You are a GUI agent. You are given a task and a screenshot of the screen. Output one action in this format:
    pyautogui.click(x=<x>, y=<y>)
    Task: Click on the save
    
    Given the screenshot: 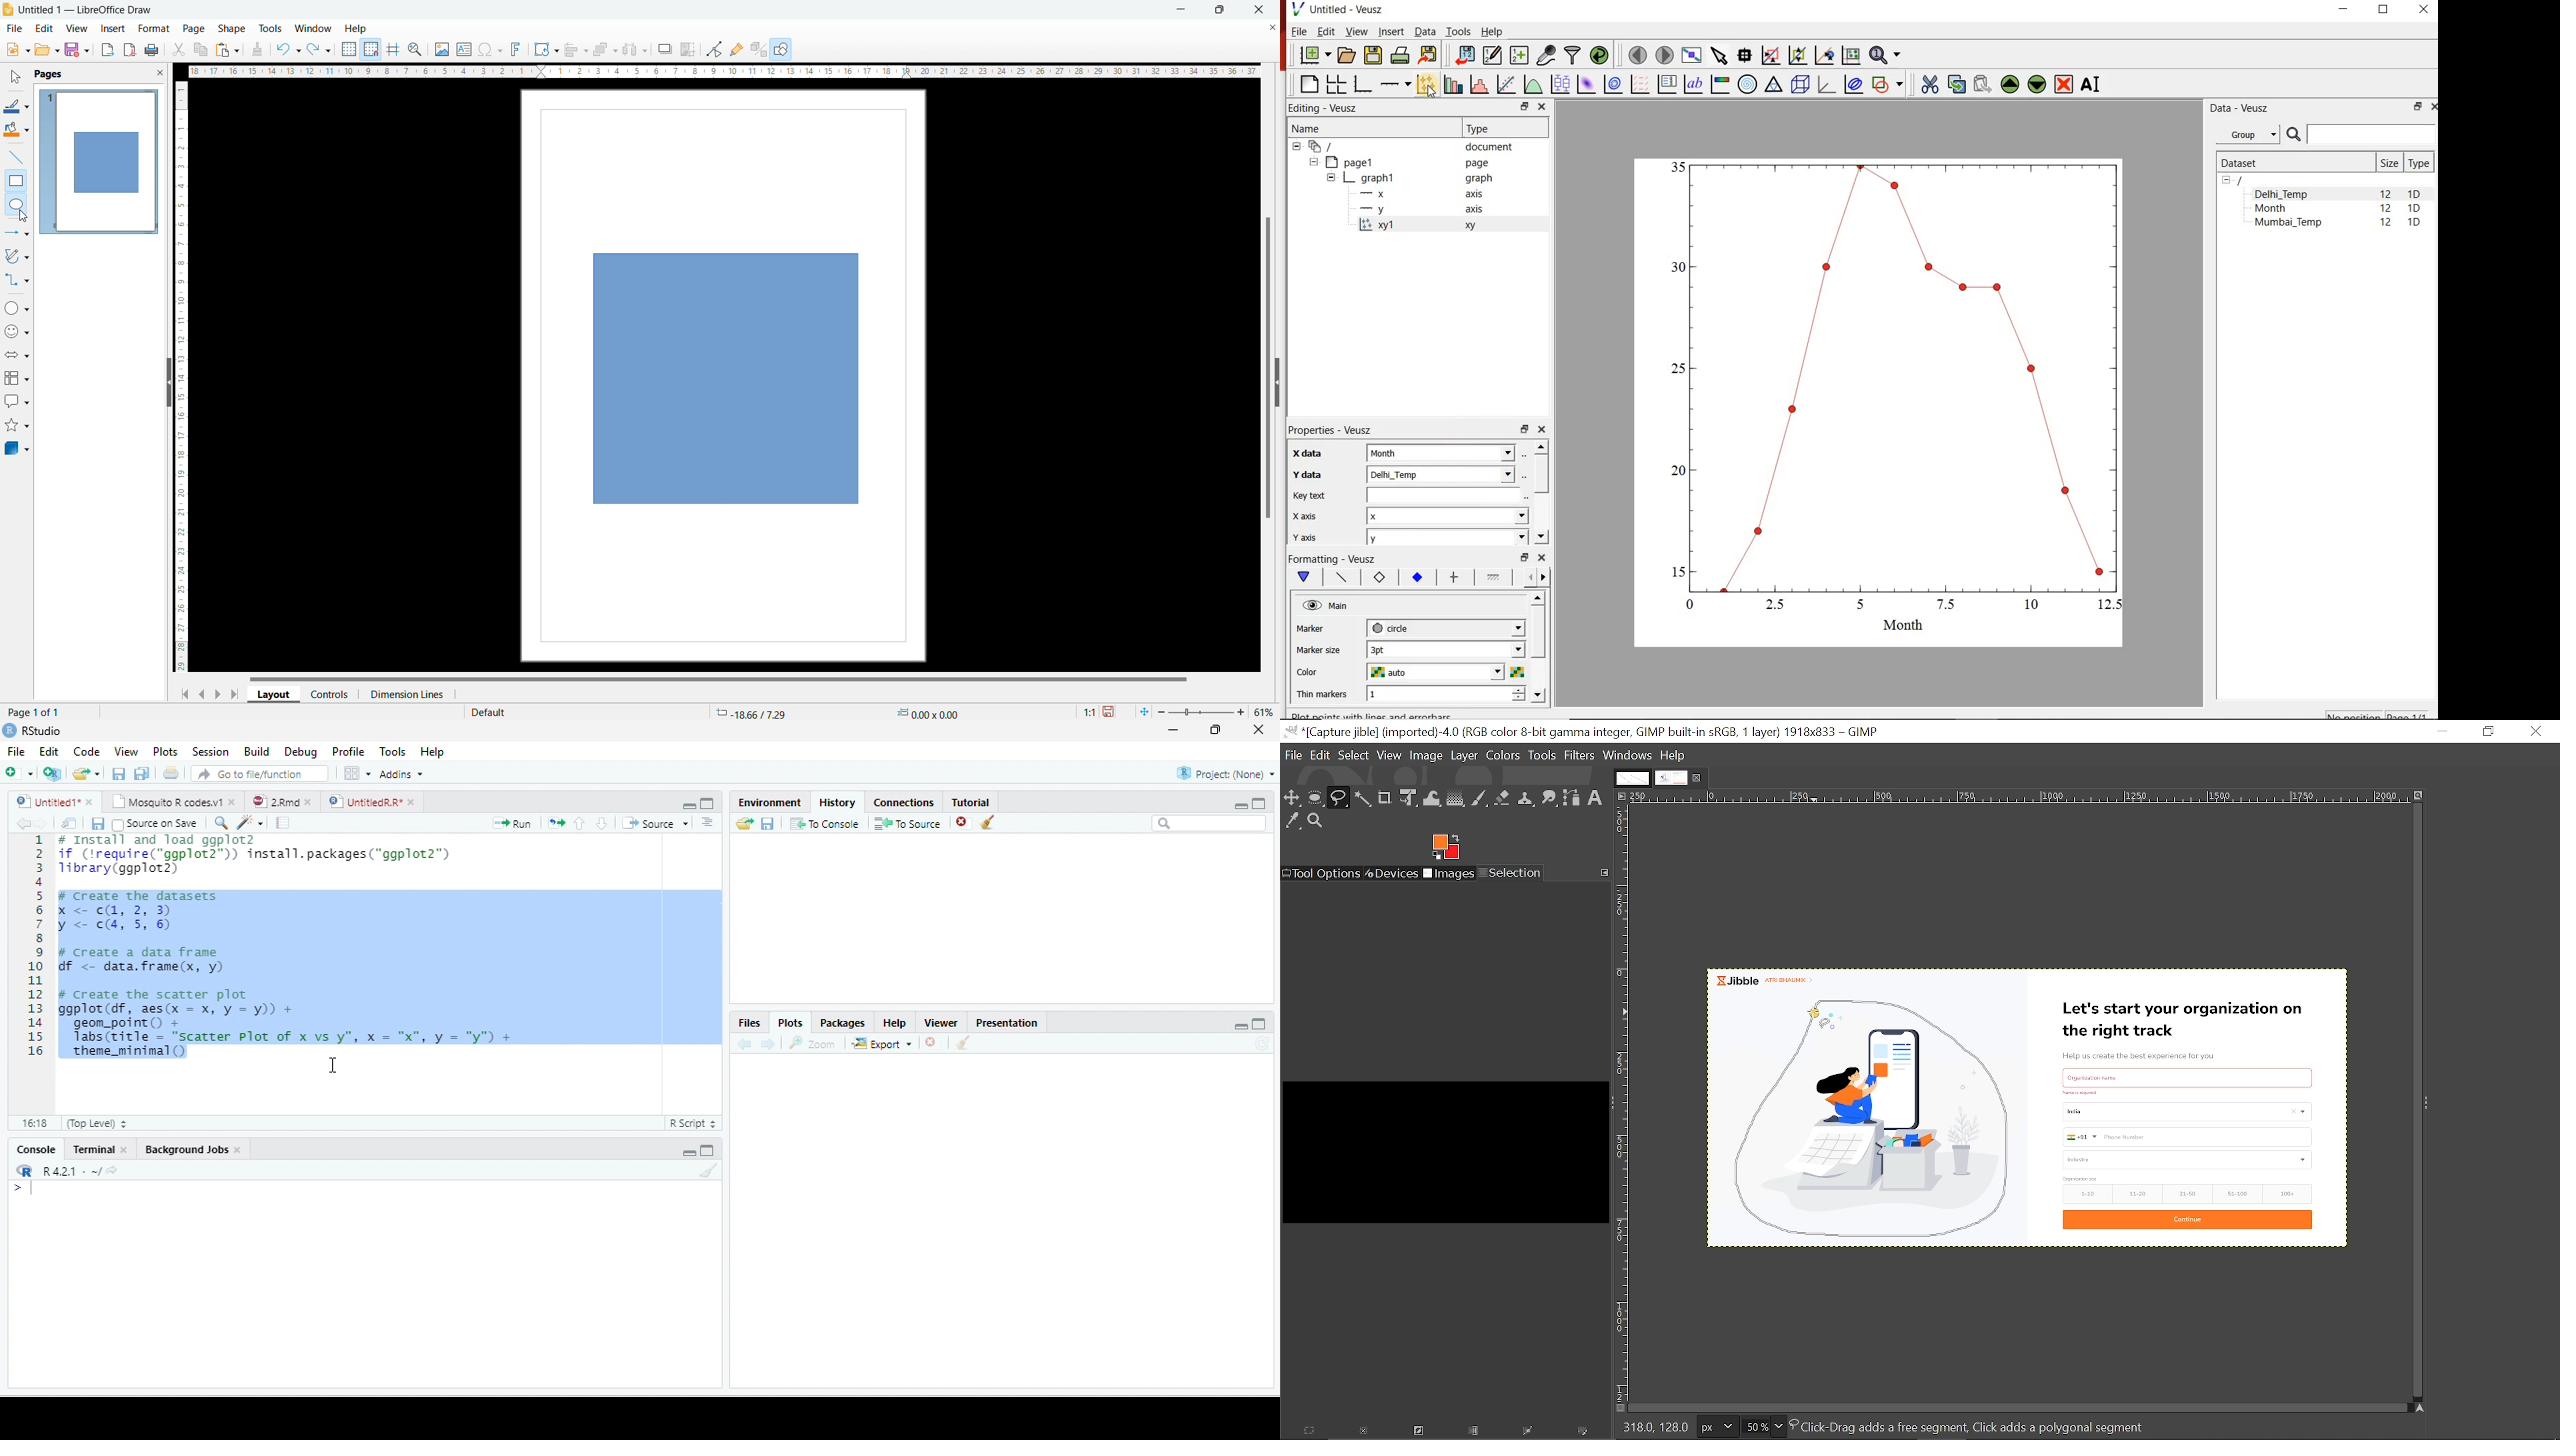 What is the action you would take?
    pyautogui.click(x=1110, y=712)
    